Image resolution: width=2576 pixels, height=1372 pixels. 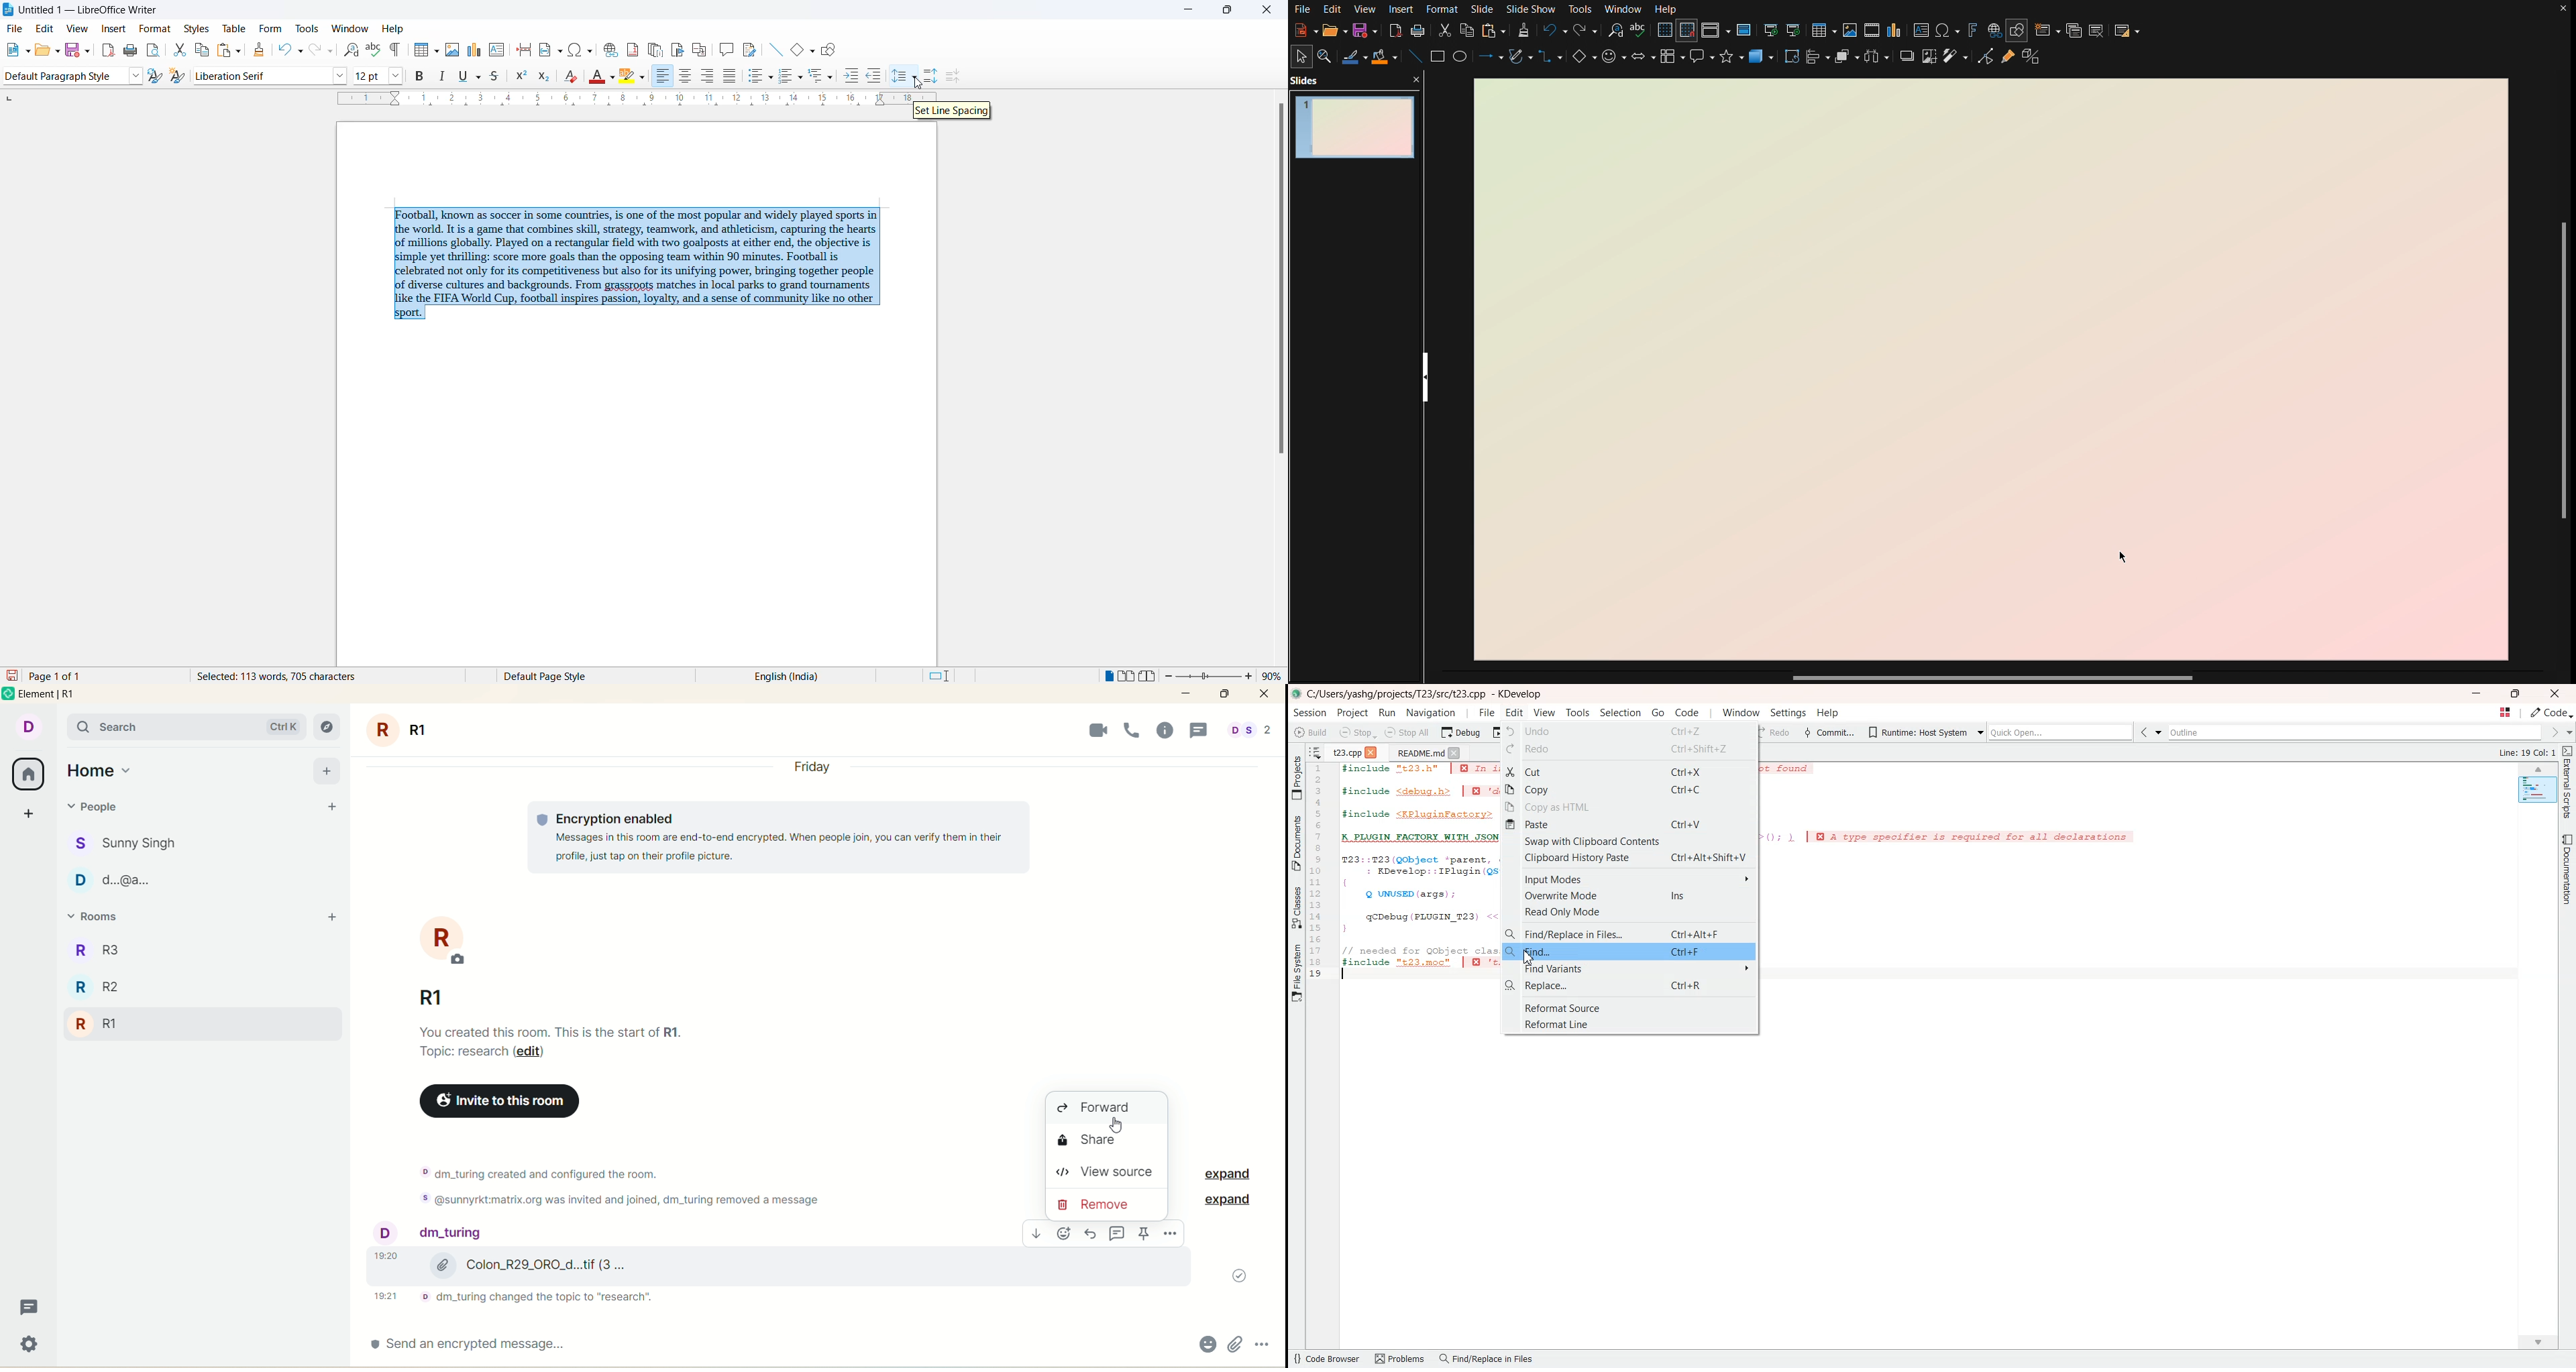 What do you see at coordinates (138, 75) in the screenshot?
I see `style options` at bounding box center [138, 75].